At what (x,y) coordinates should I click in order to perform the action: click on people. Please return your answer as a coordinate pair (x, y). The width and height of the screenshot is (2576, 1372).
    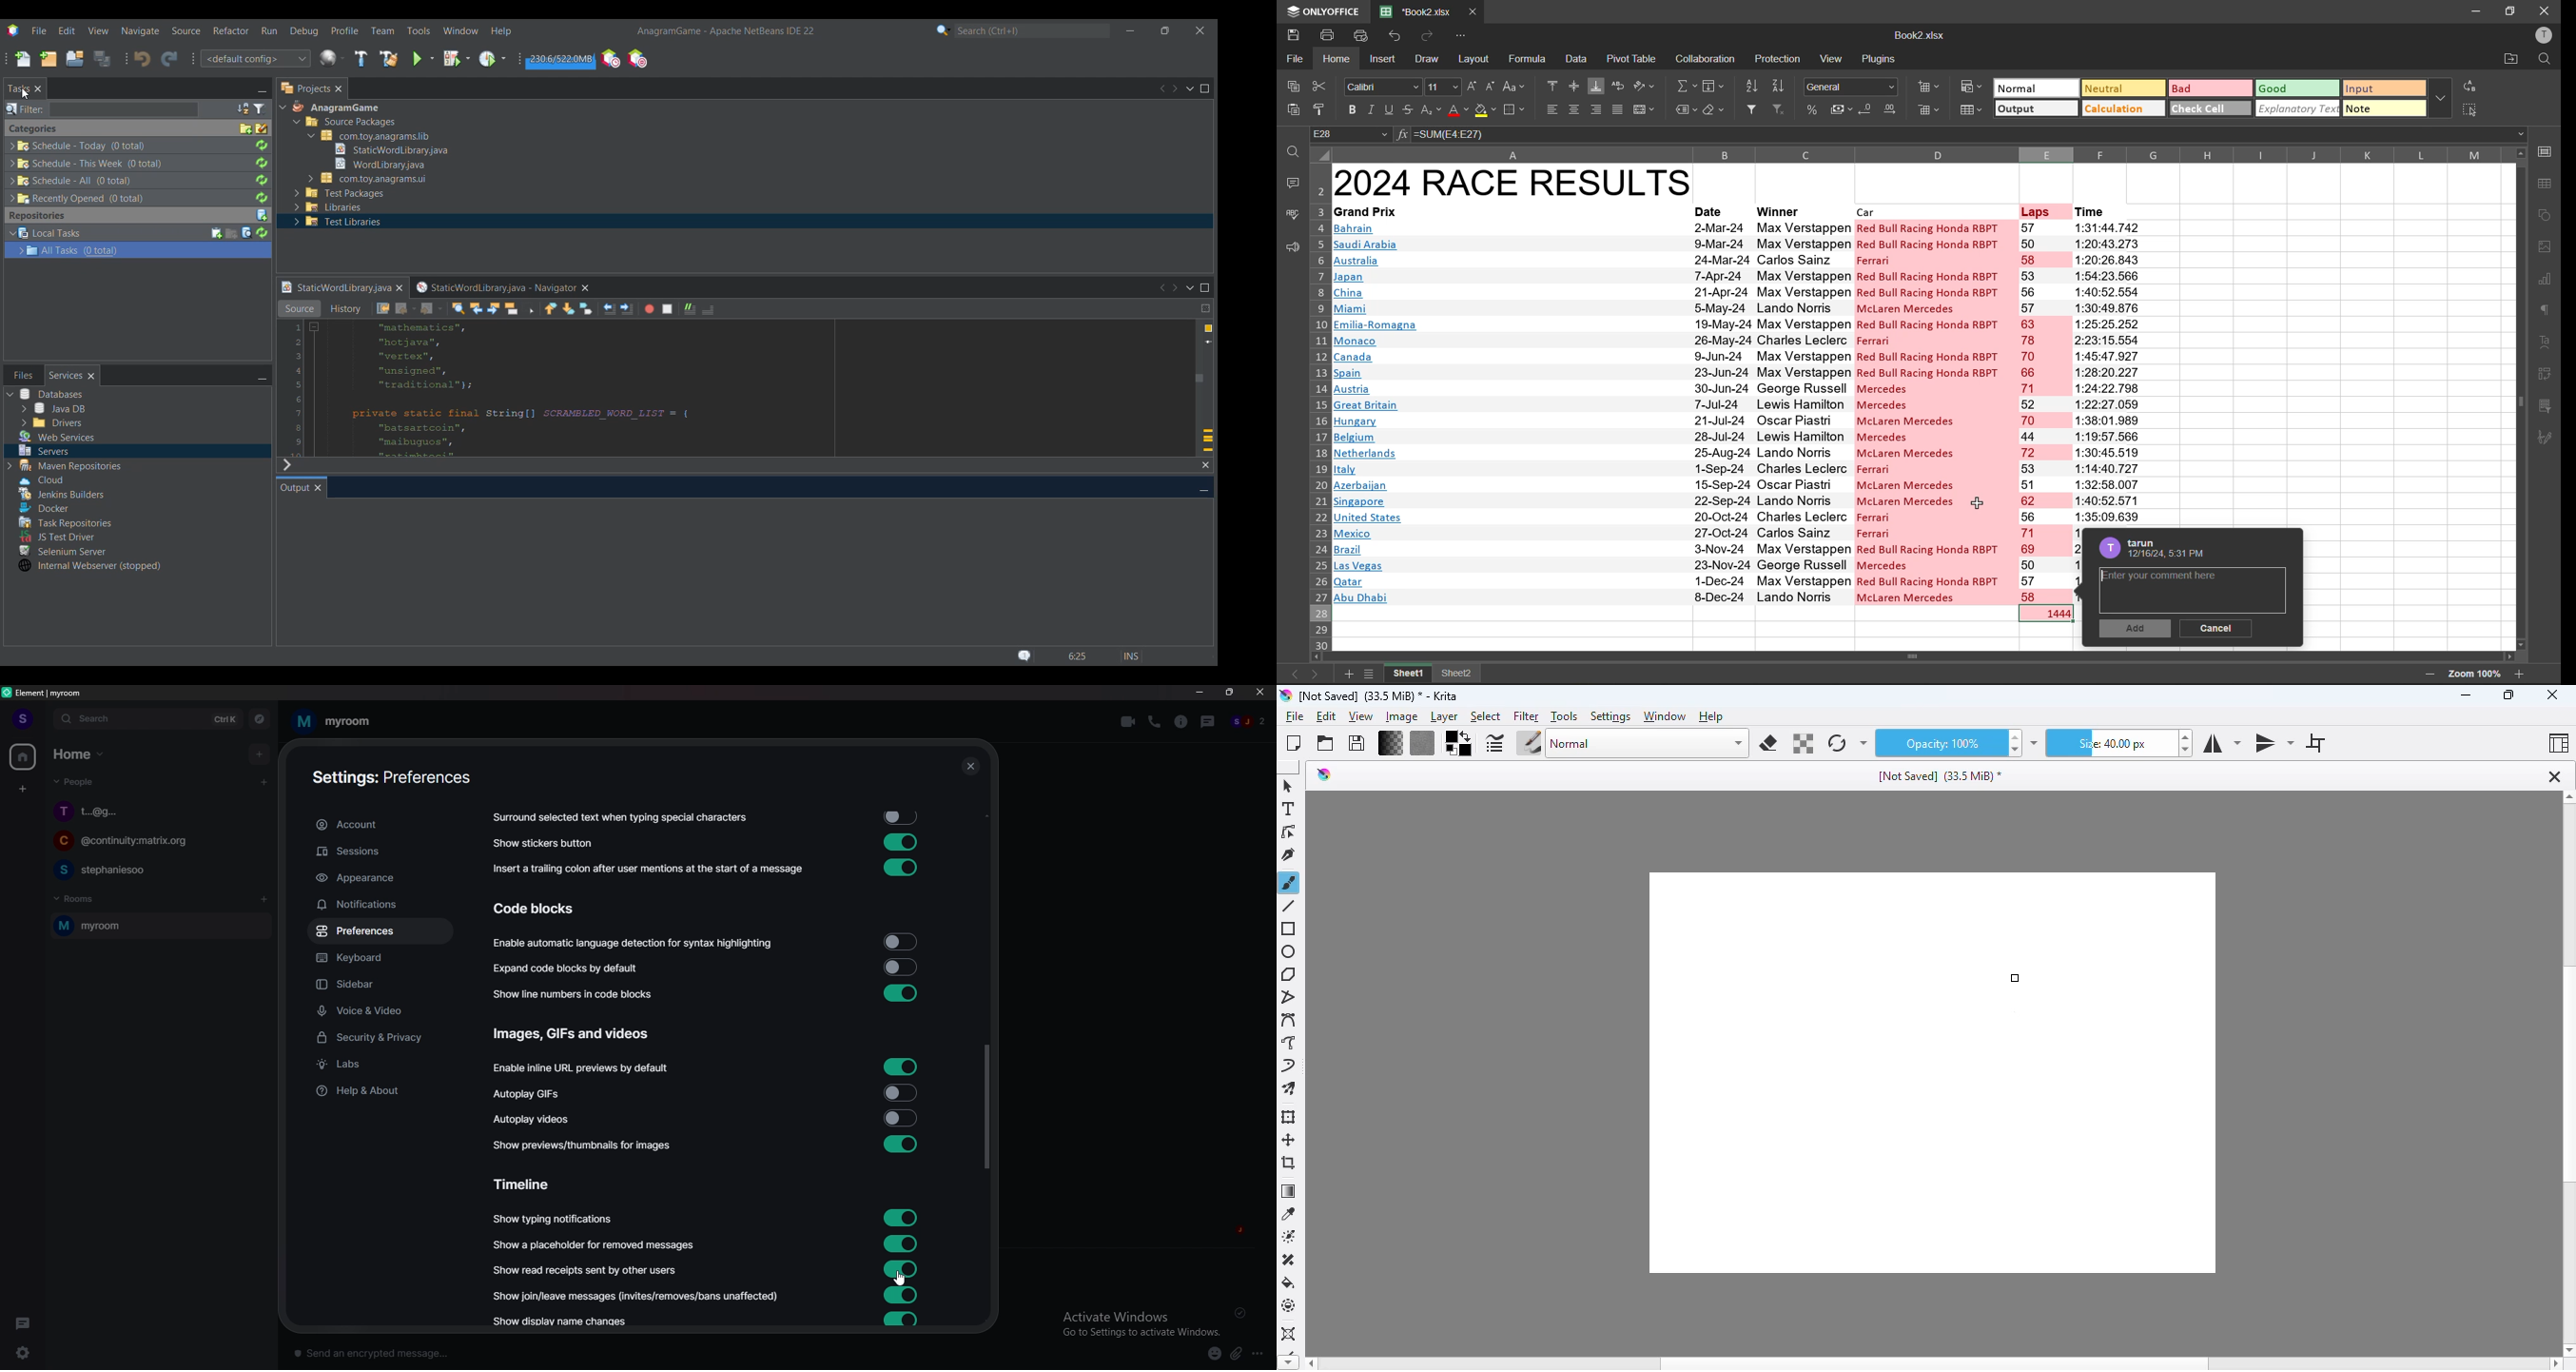
    Looking at the image, I should click on (1249, 722).